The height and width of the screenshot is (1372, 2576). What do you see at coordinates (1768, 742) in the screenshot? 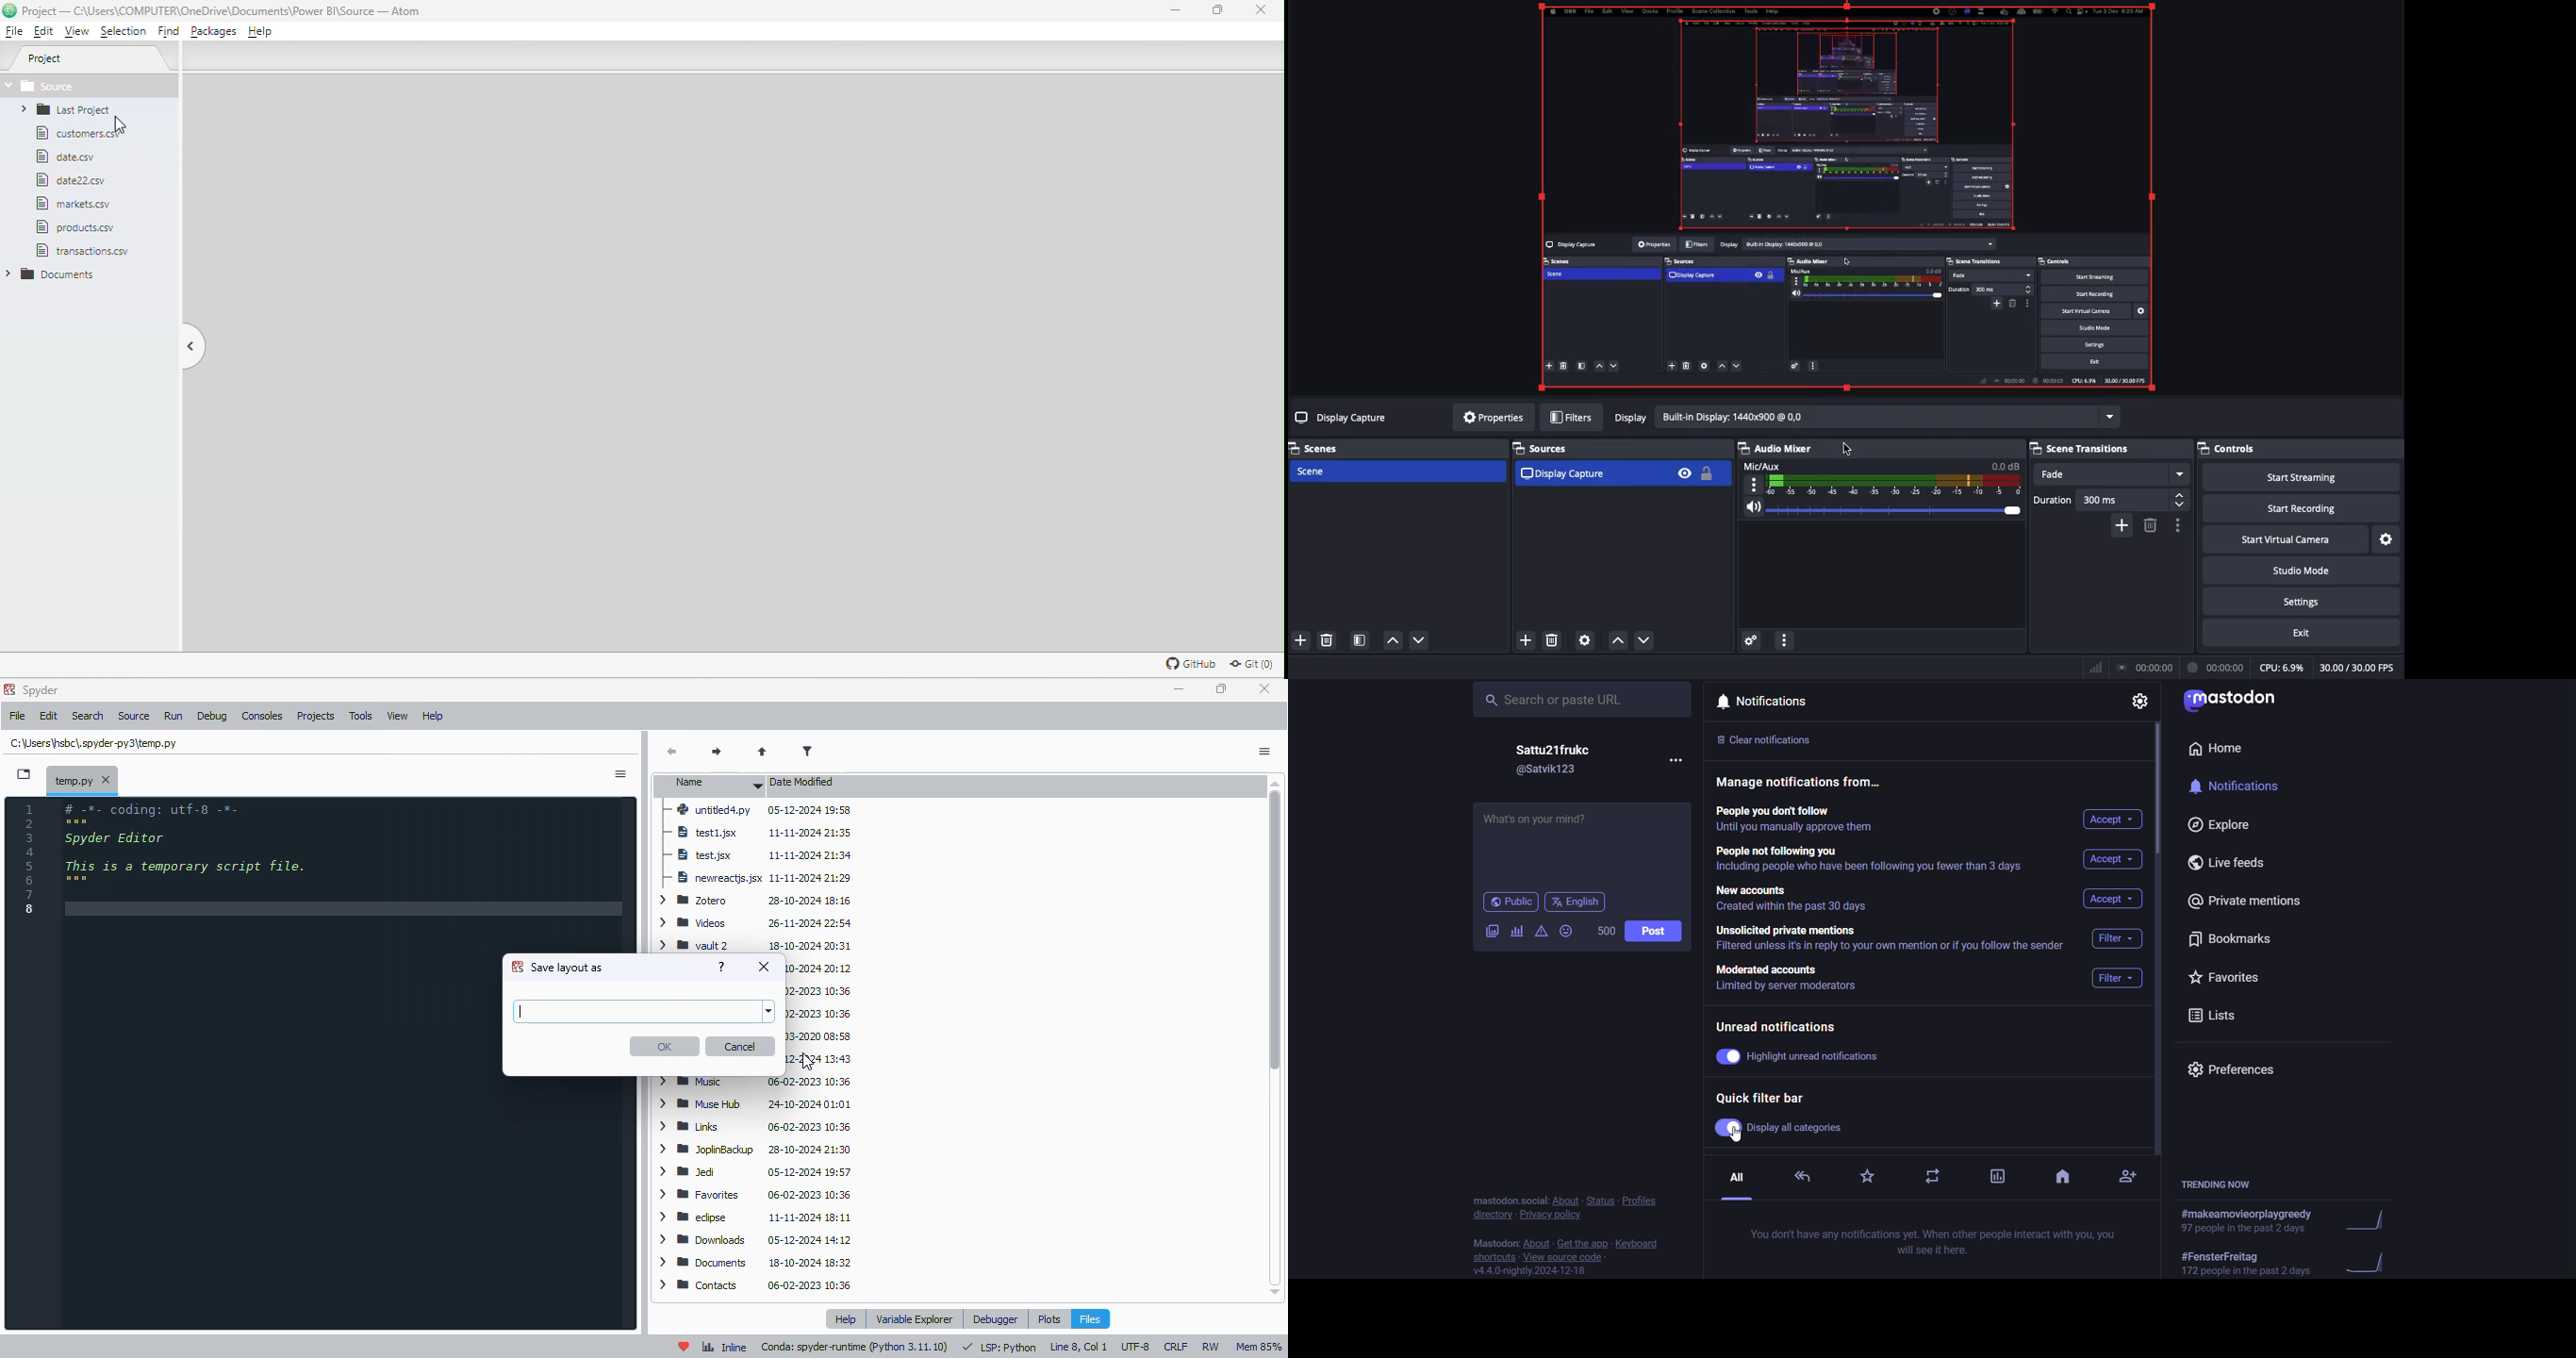
I see `clear notifications` at bounding box center [1768, 742].